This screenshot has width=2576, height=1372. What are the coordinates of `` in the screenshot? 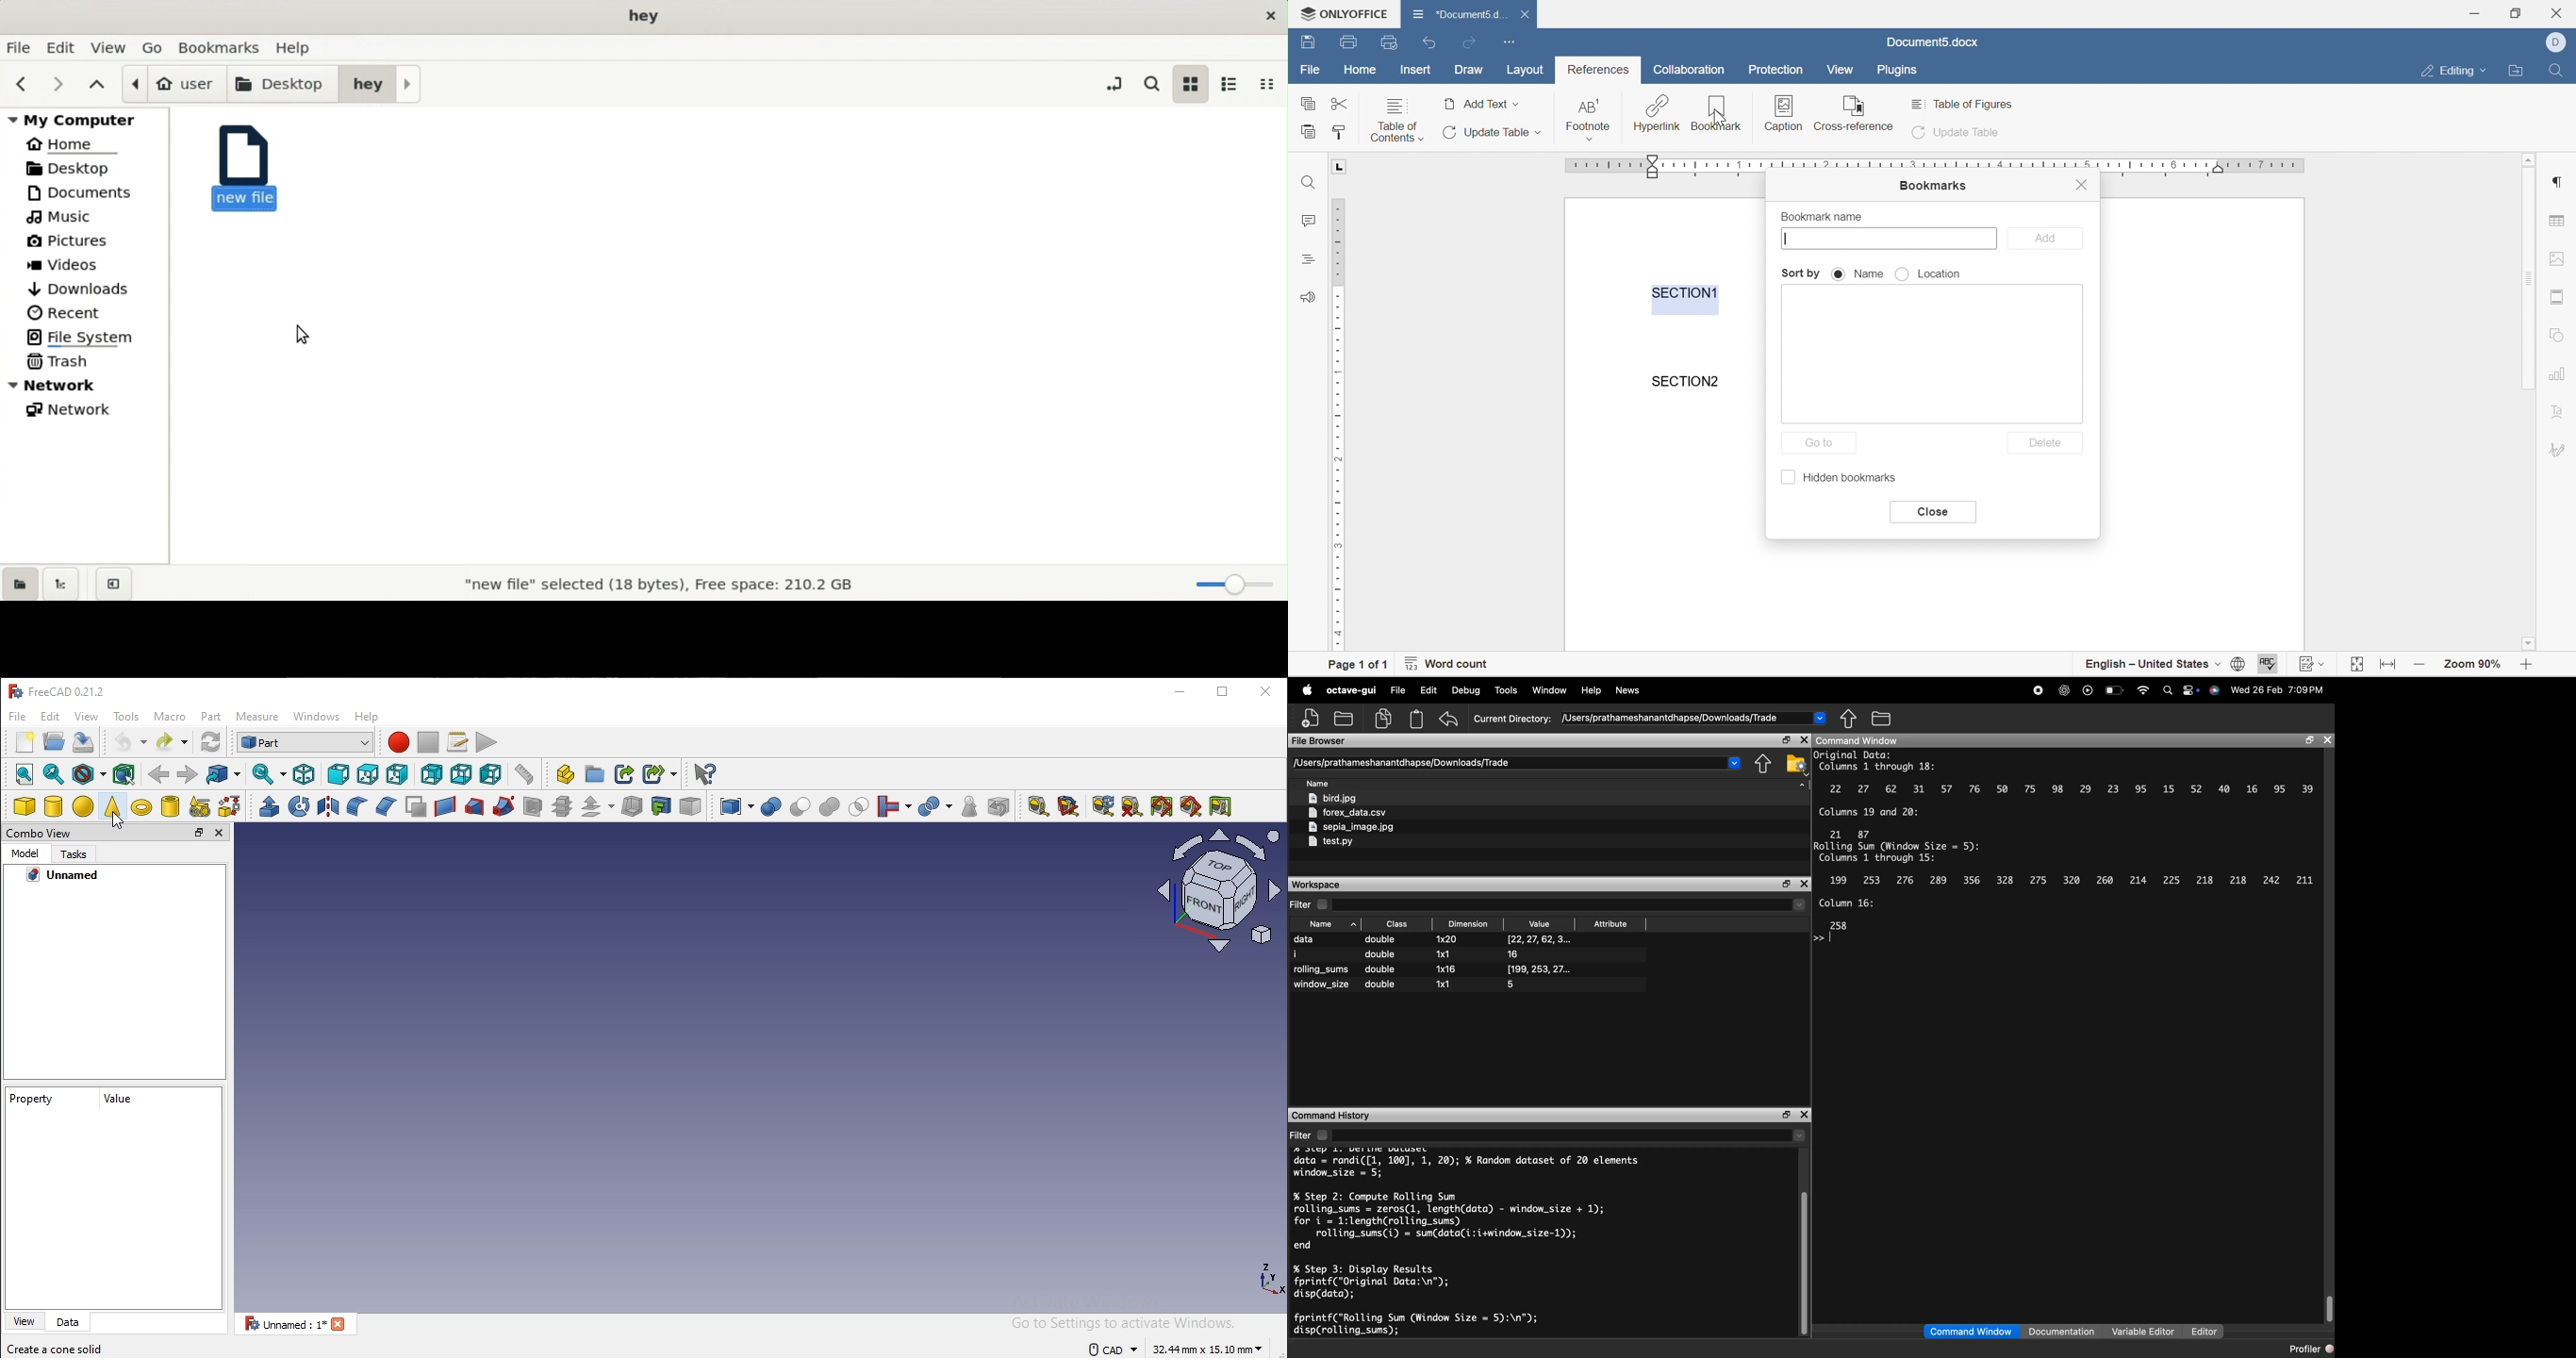 It's located at (2557, 182).